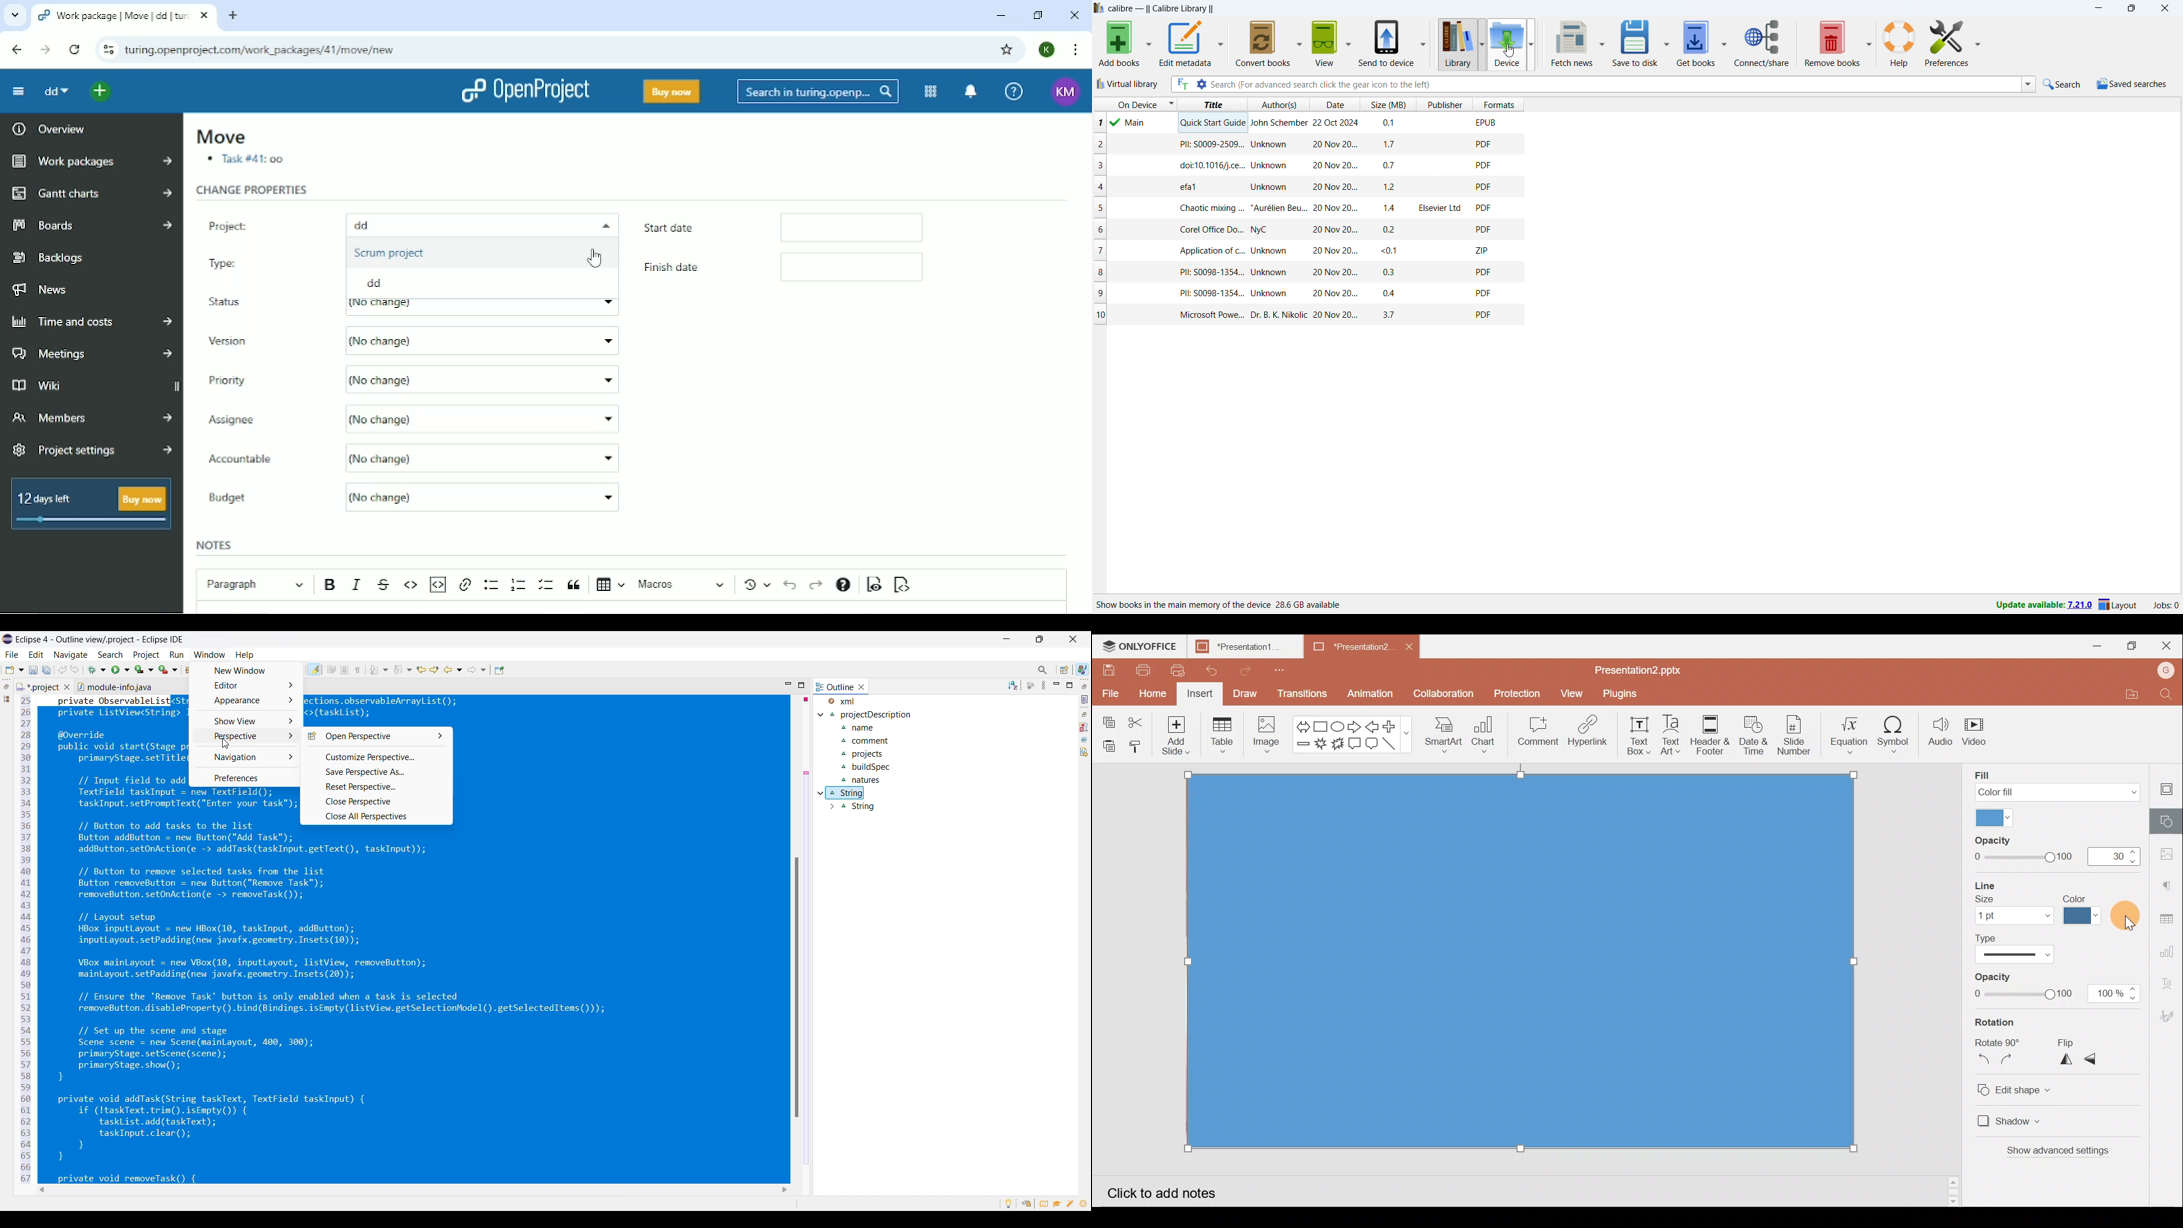 This screenshot has width=2184, height=1232. Describe the element at coordinates (2120, 605) in the screenshot. I see `layout` at that location.